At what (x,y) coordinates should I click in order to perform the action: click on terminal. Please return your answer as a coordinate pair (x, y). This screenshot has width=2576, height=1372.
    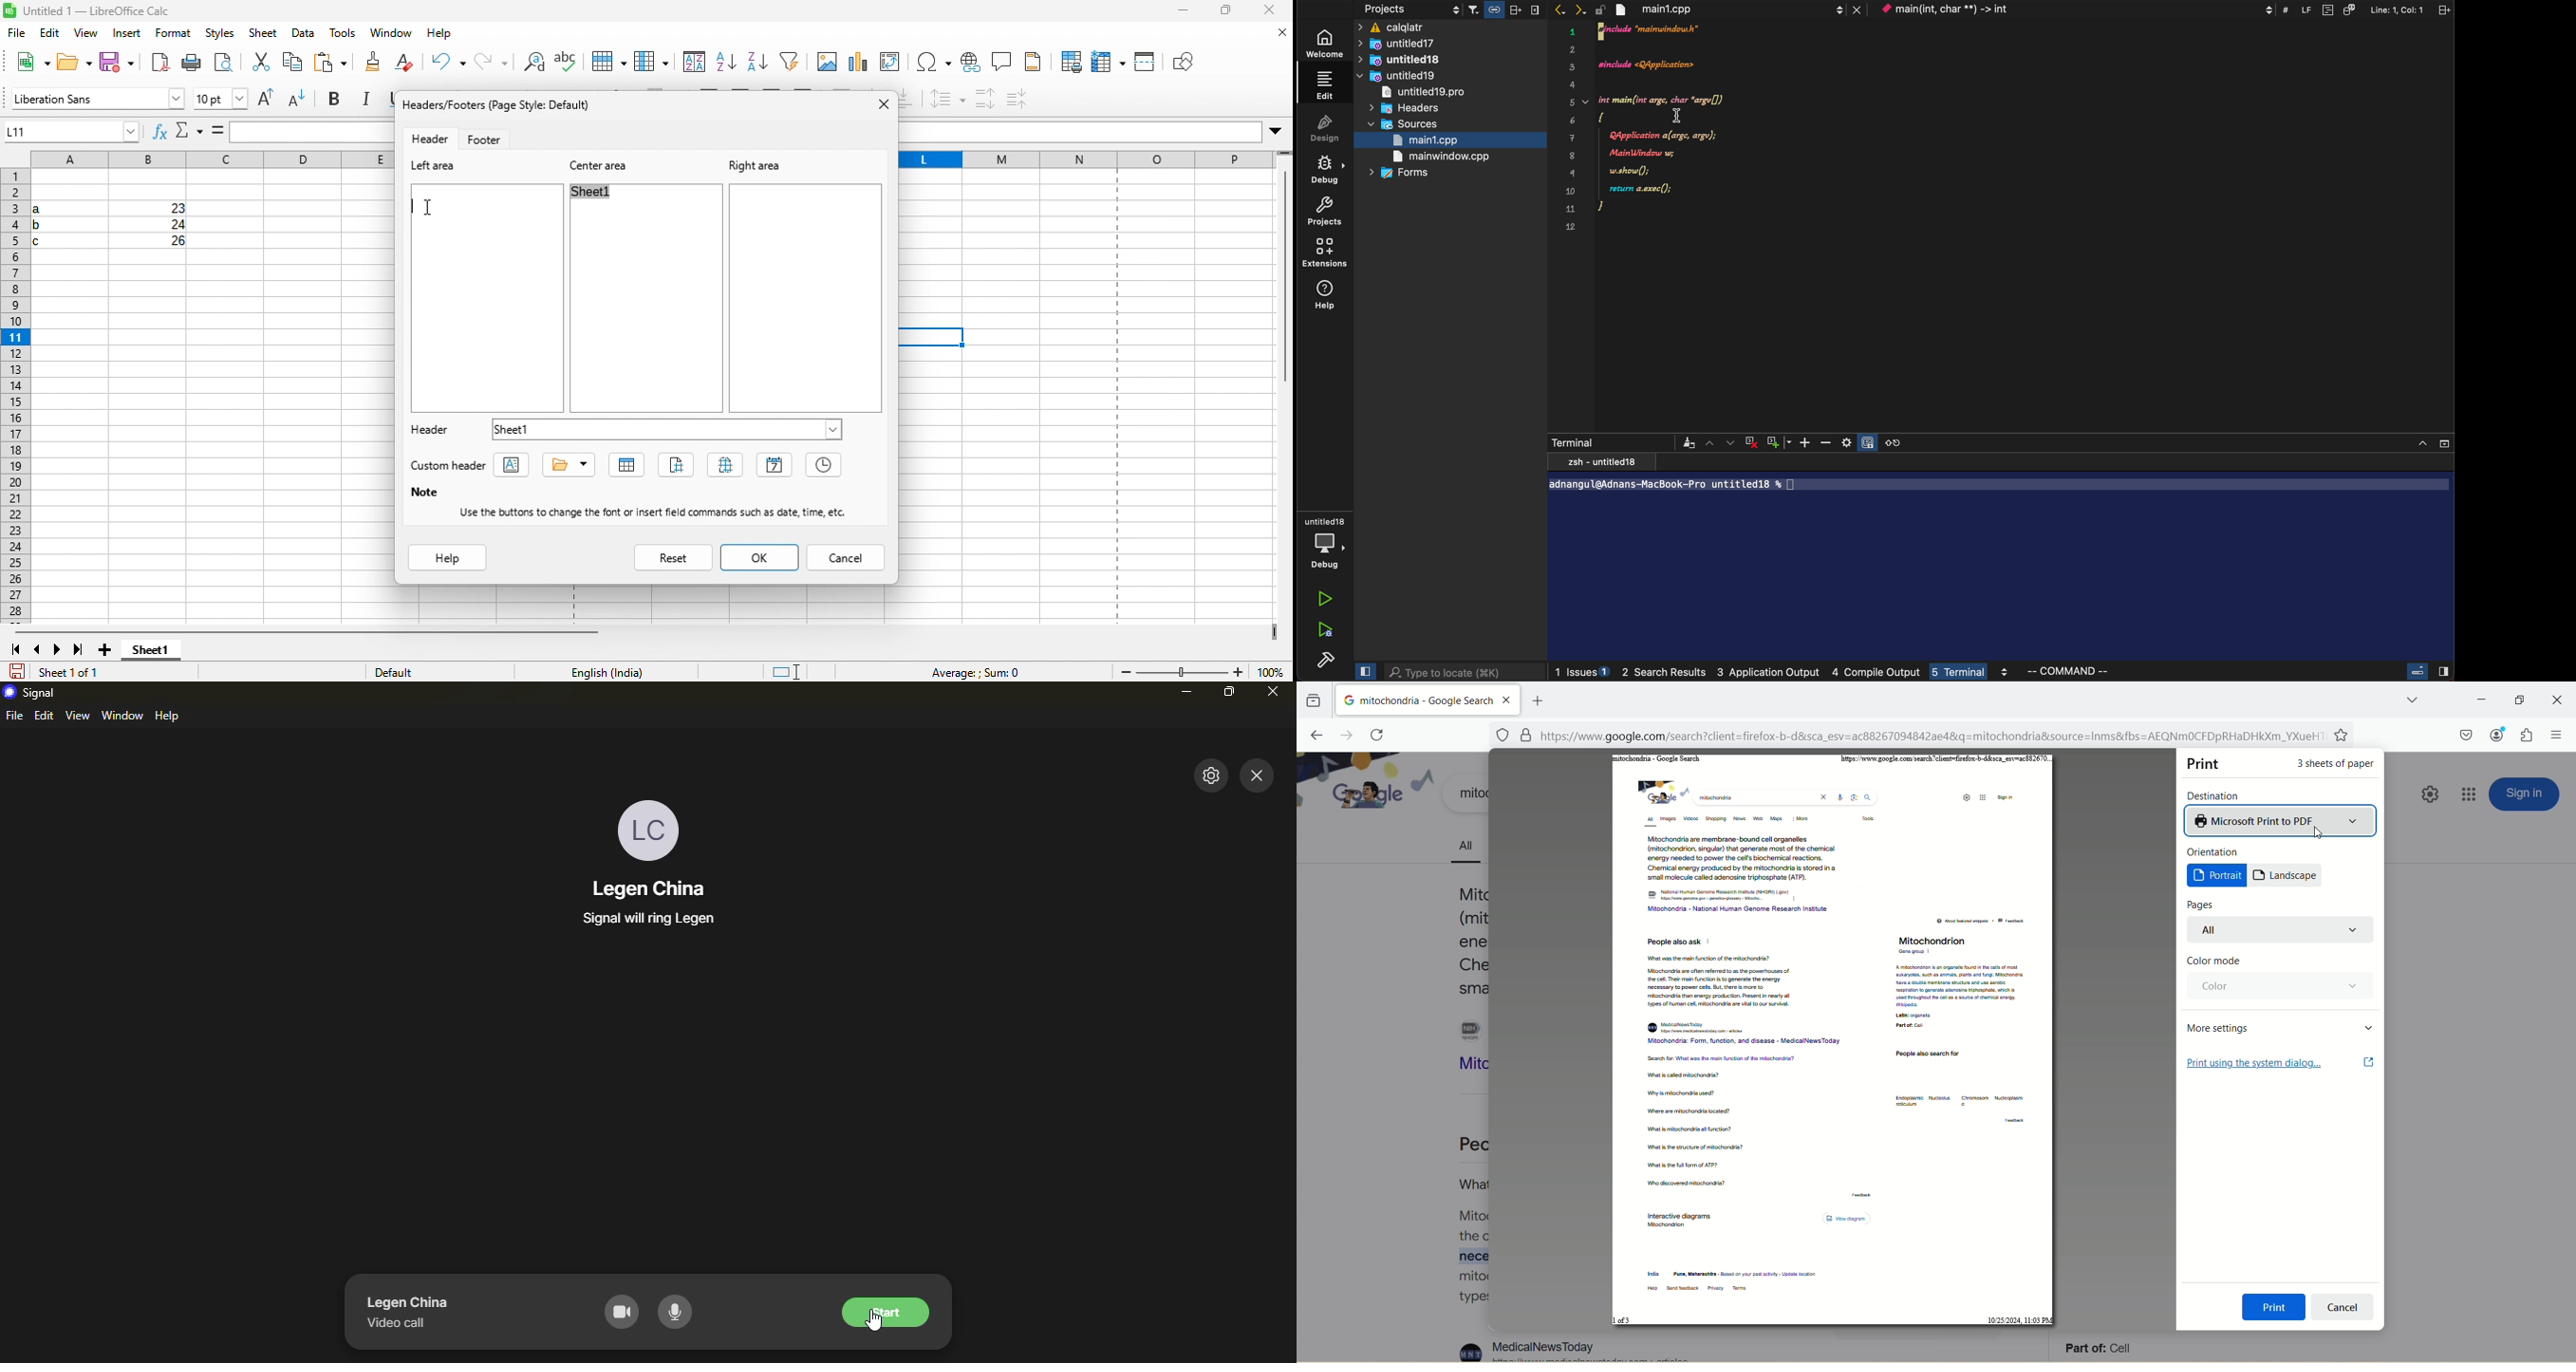
    Looking at the image, I should click on (2001, 557).